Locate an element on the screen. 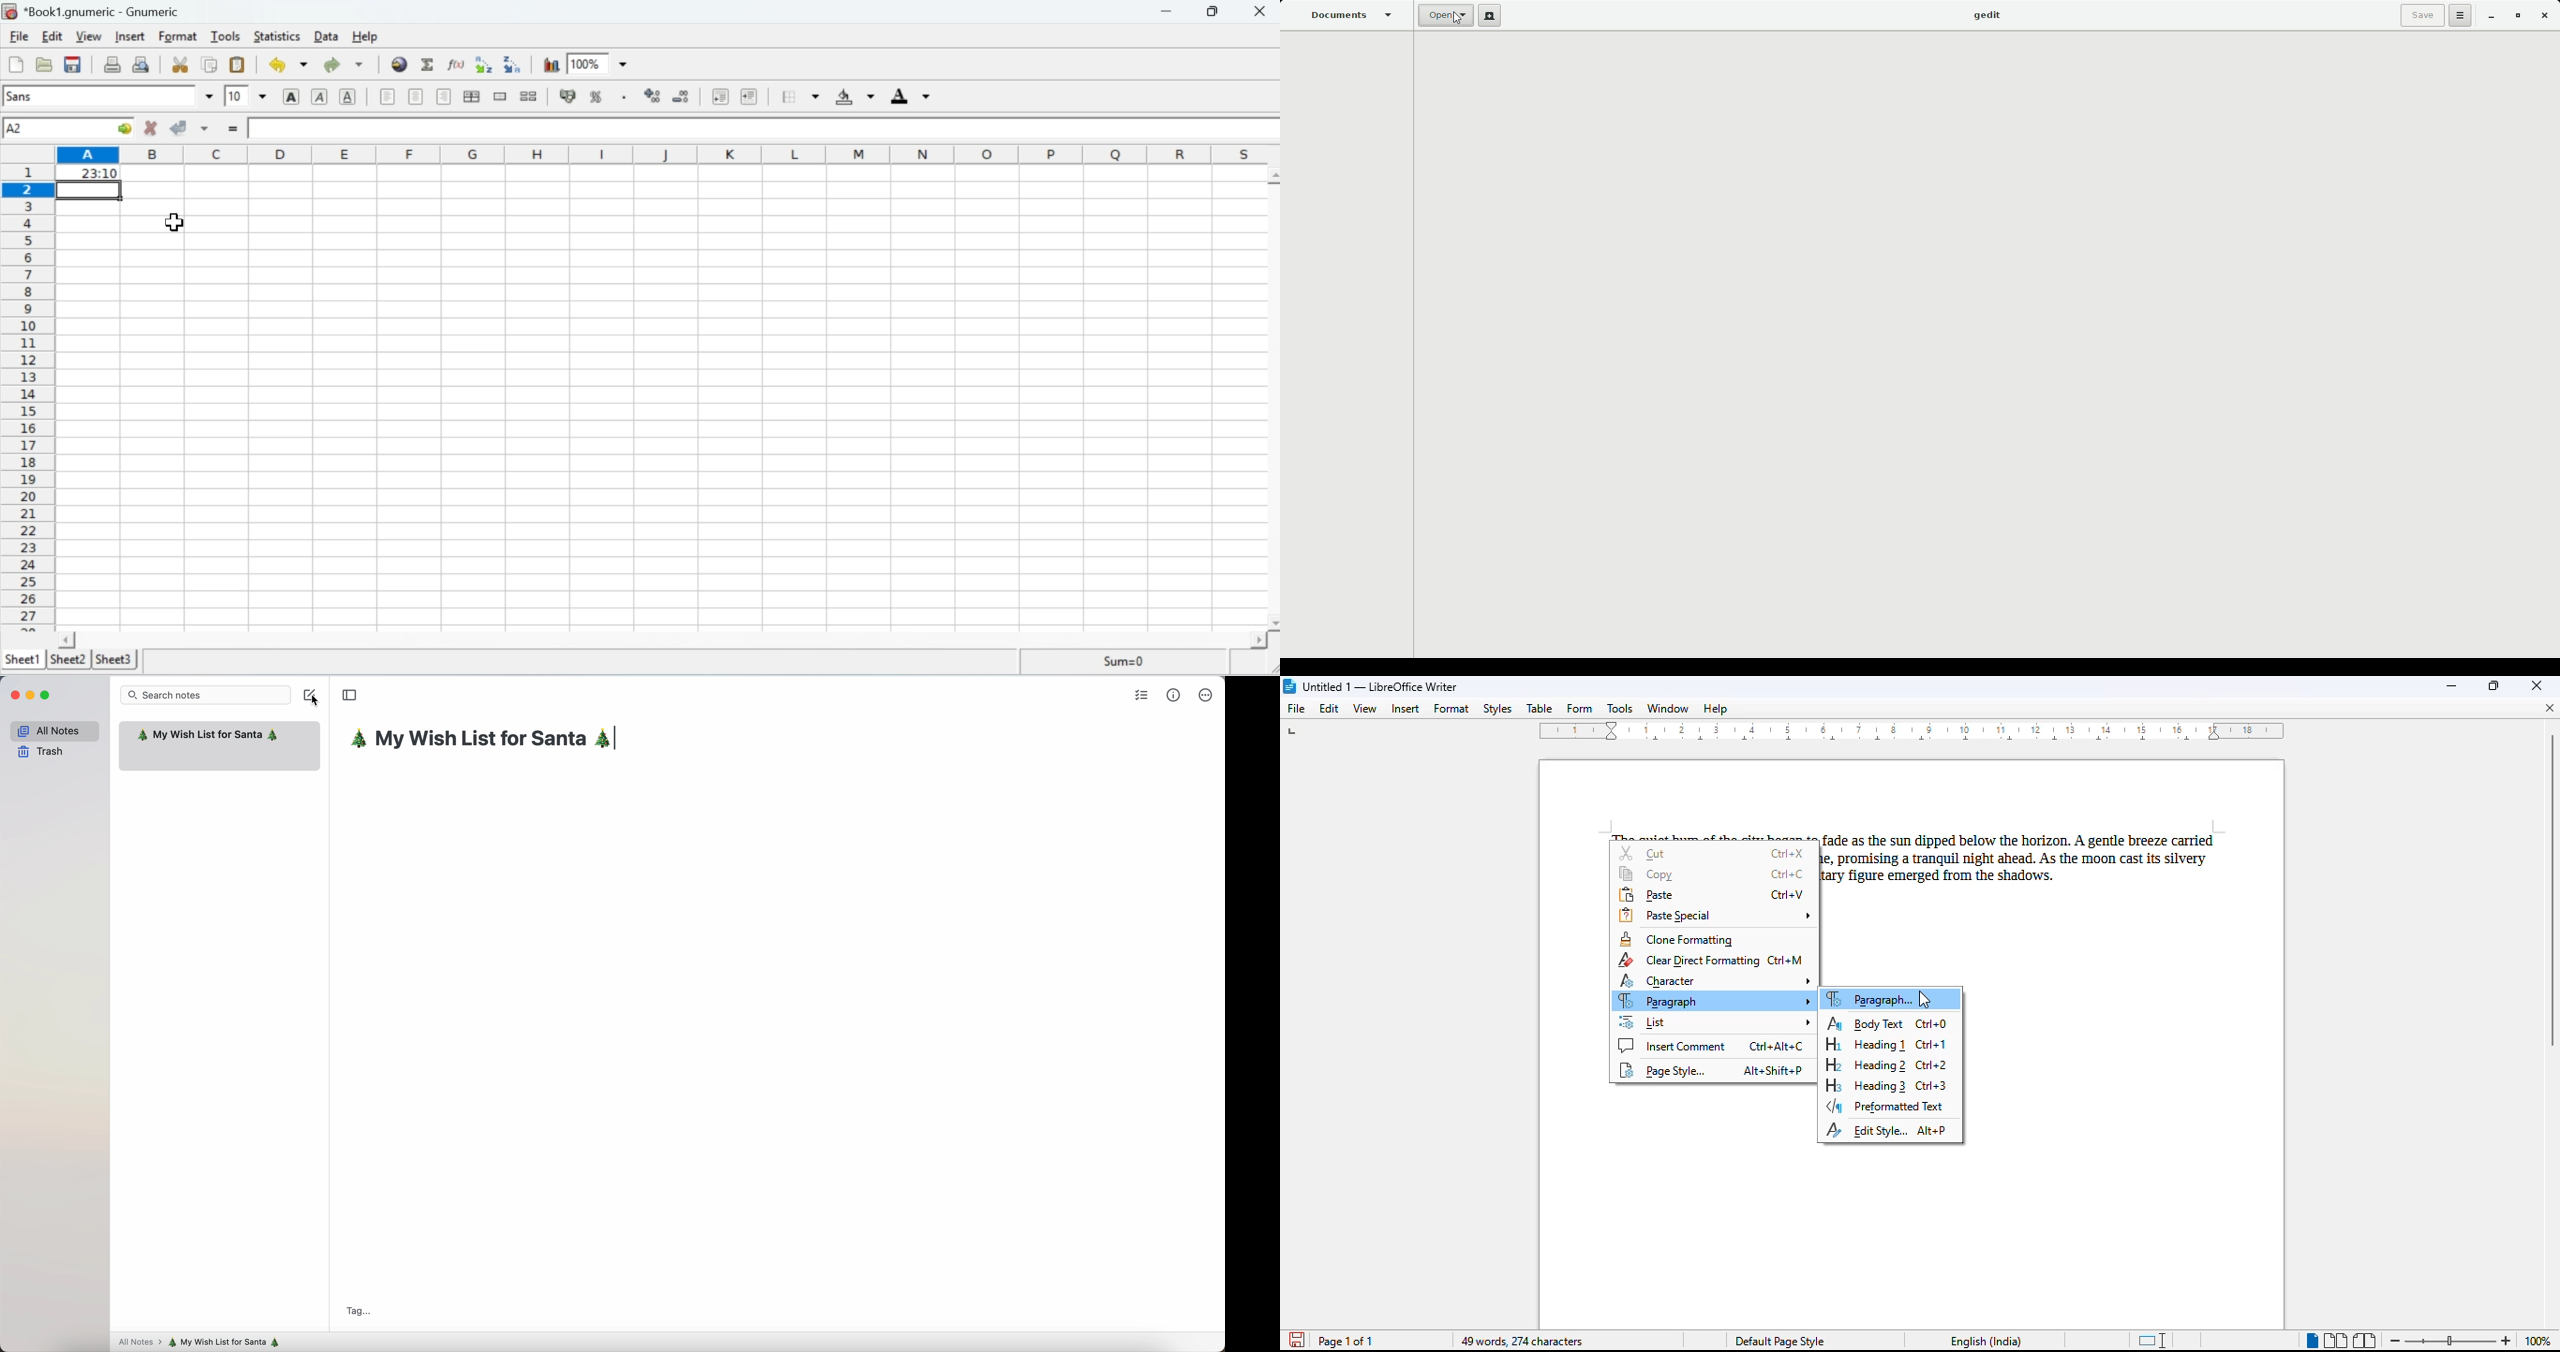 This screenshot has height=1372, width=2576. zoom out is located at coordinates (2397, 1341).